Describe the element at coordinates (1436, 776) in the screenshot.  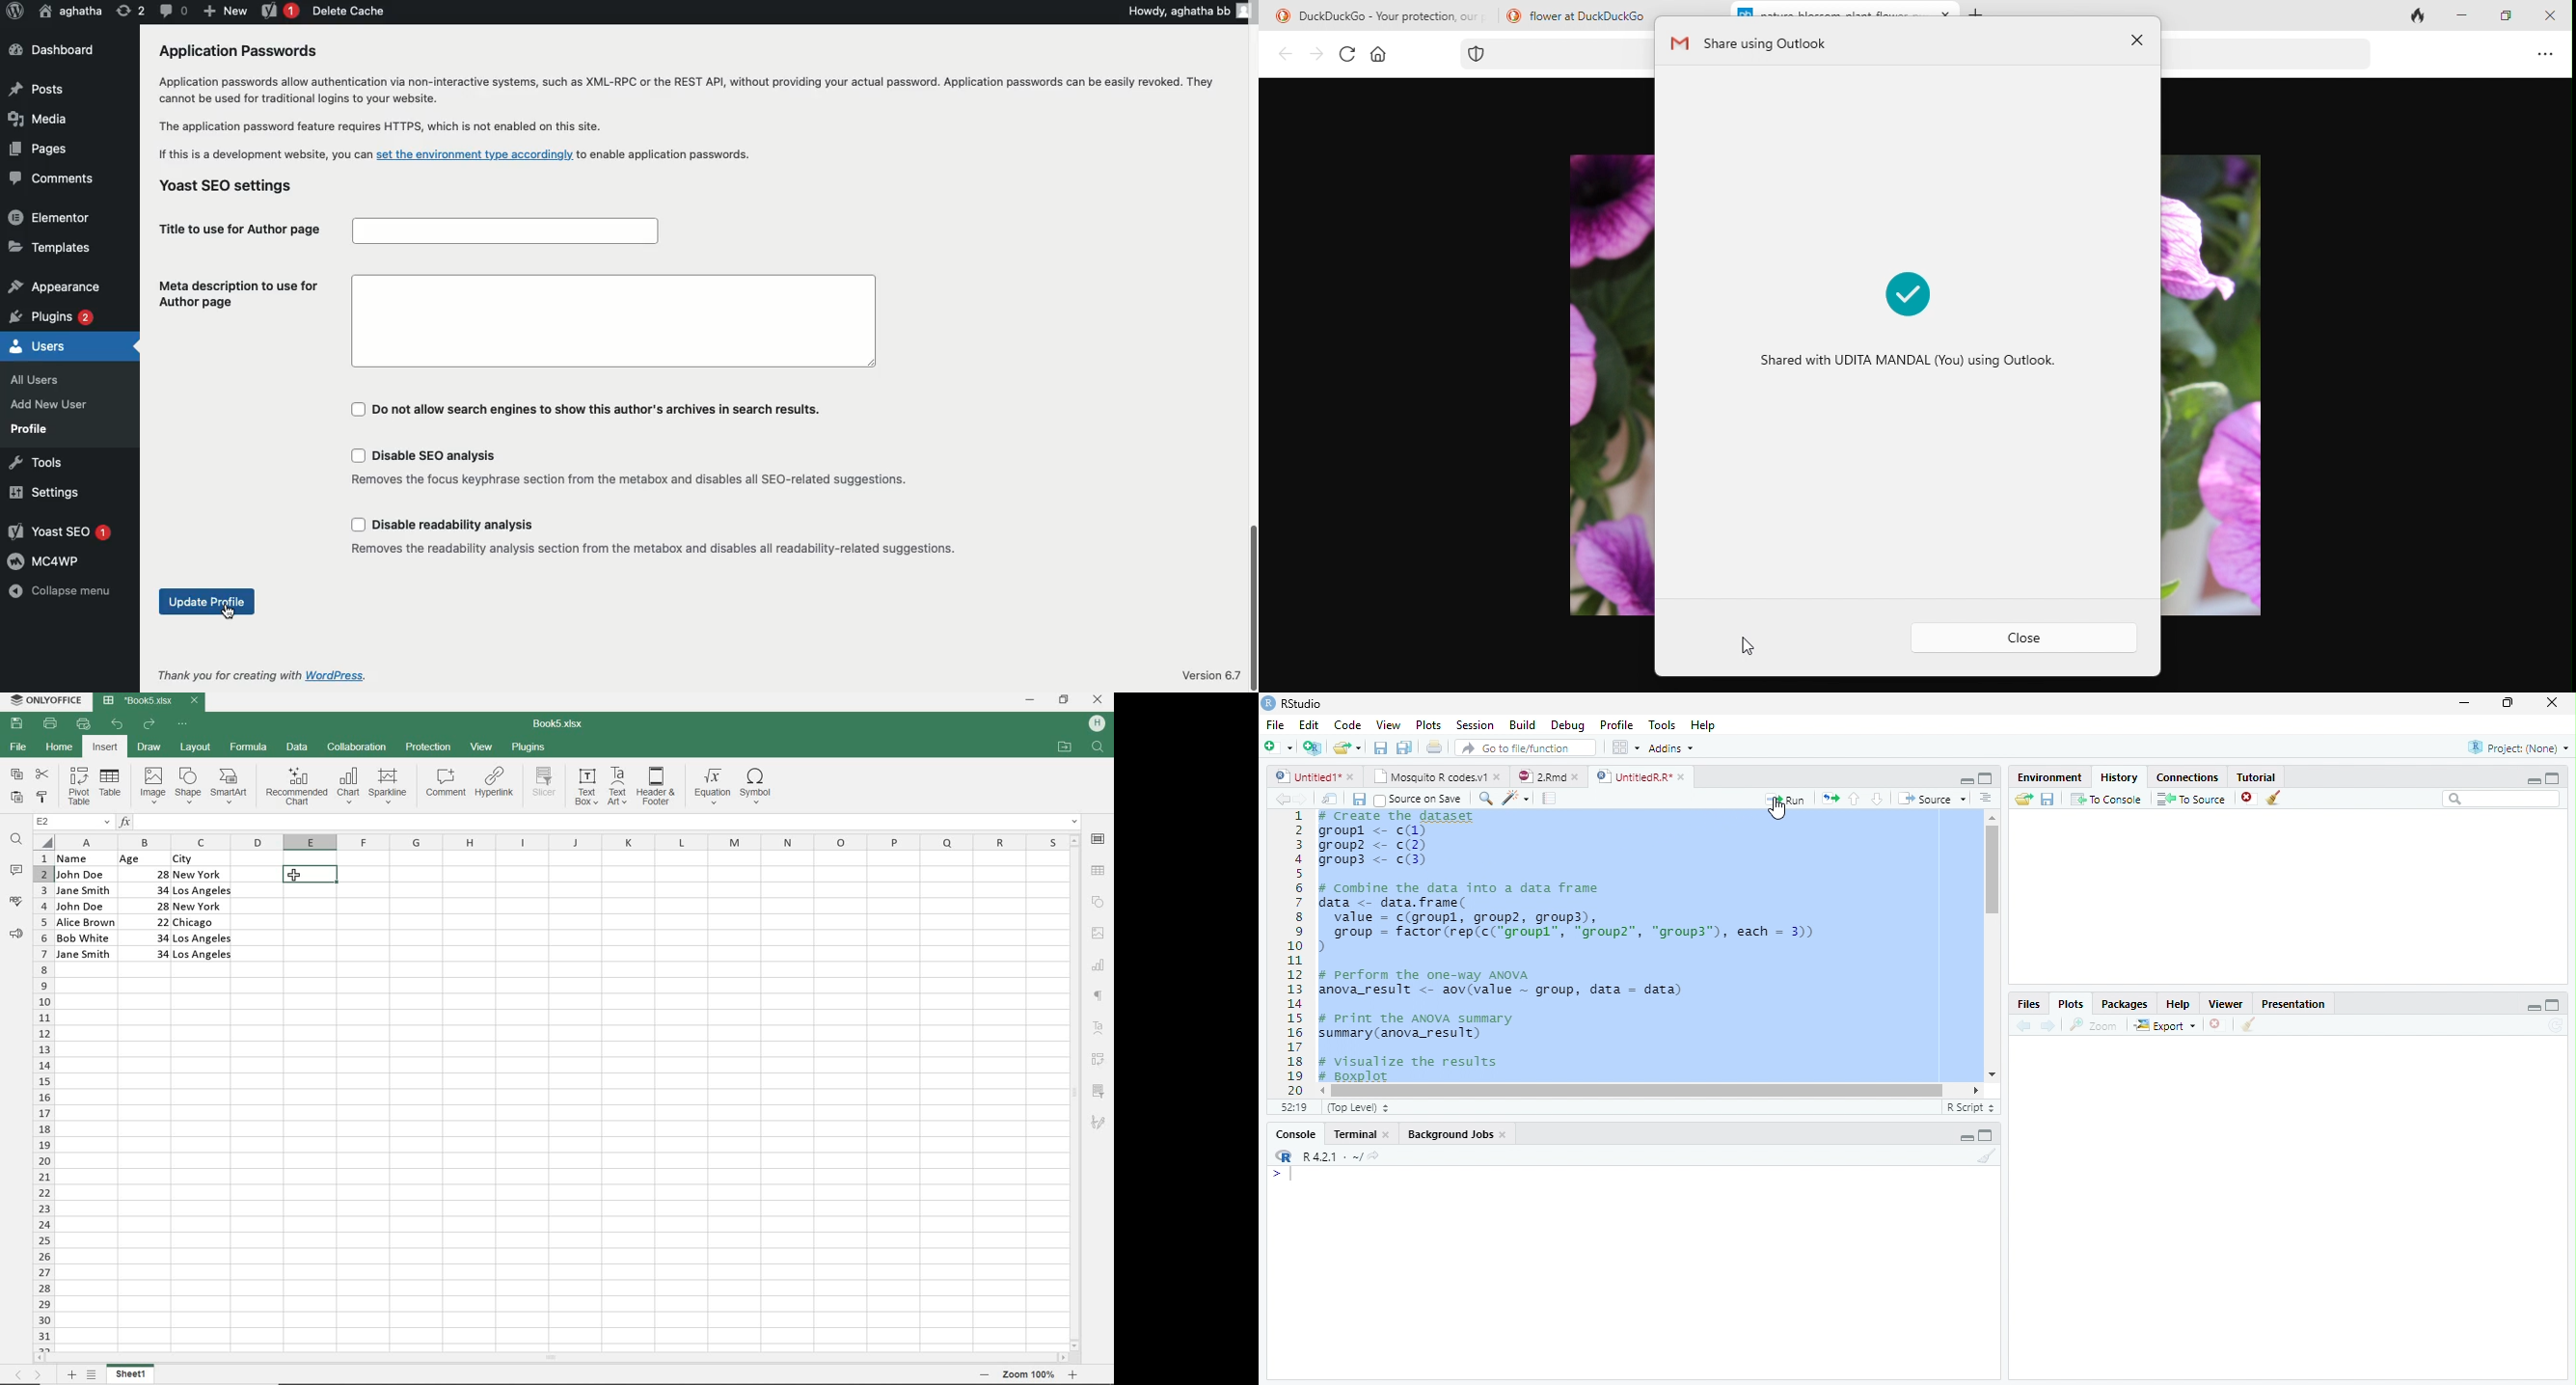
I see `Mosquito R codes` at that location.